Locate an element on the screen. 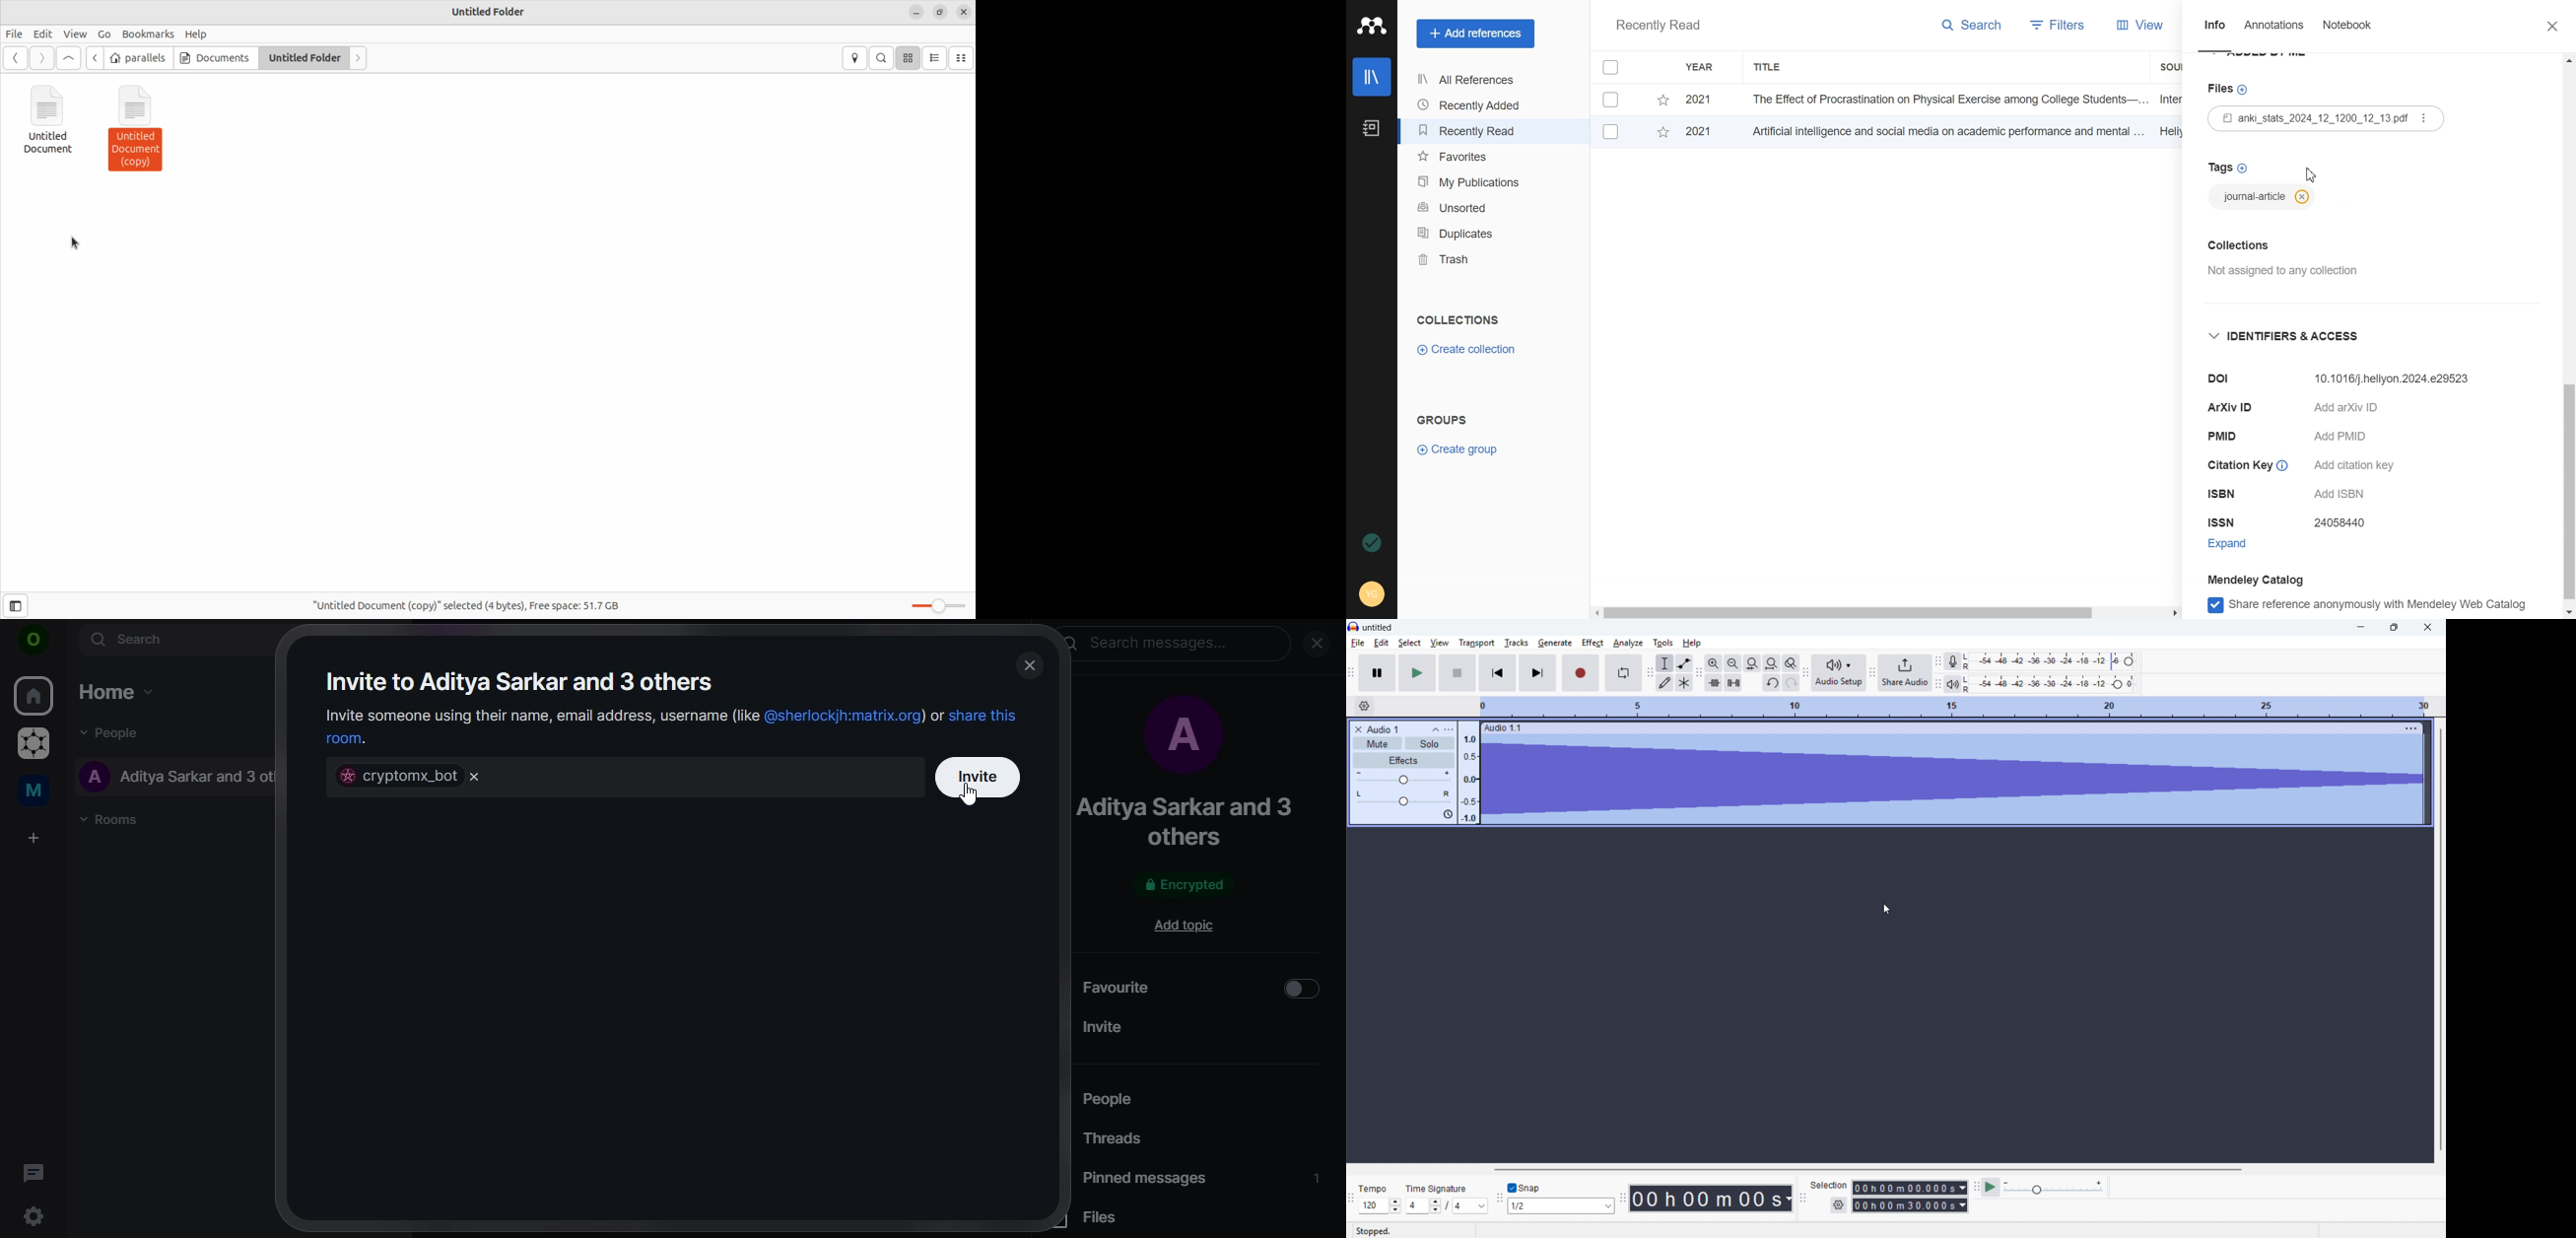 This screenshot has height=1260, width=2576. Fit project to width  is located at coordinates (1772, 663).